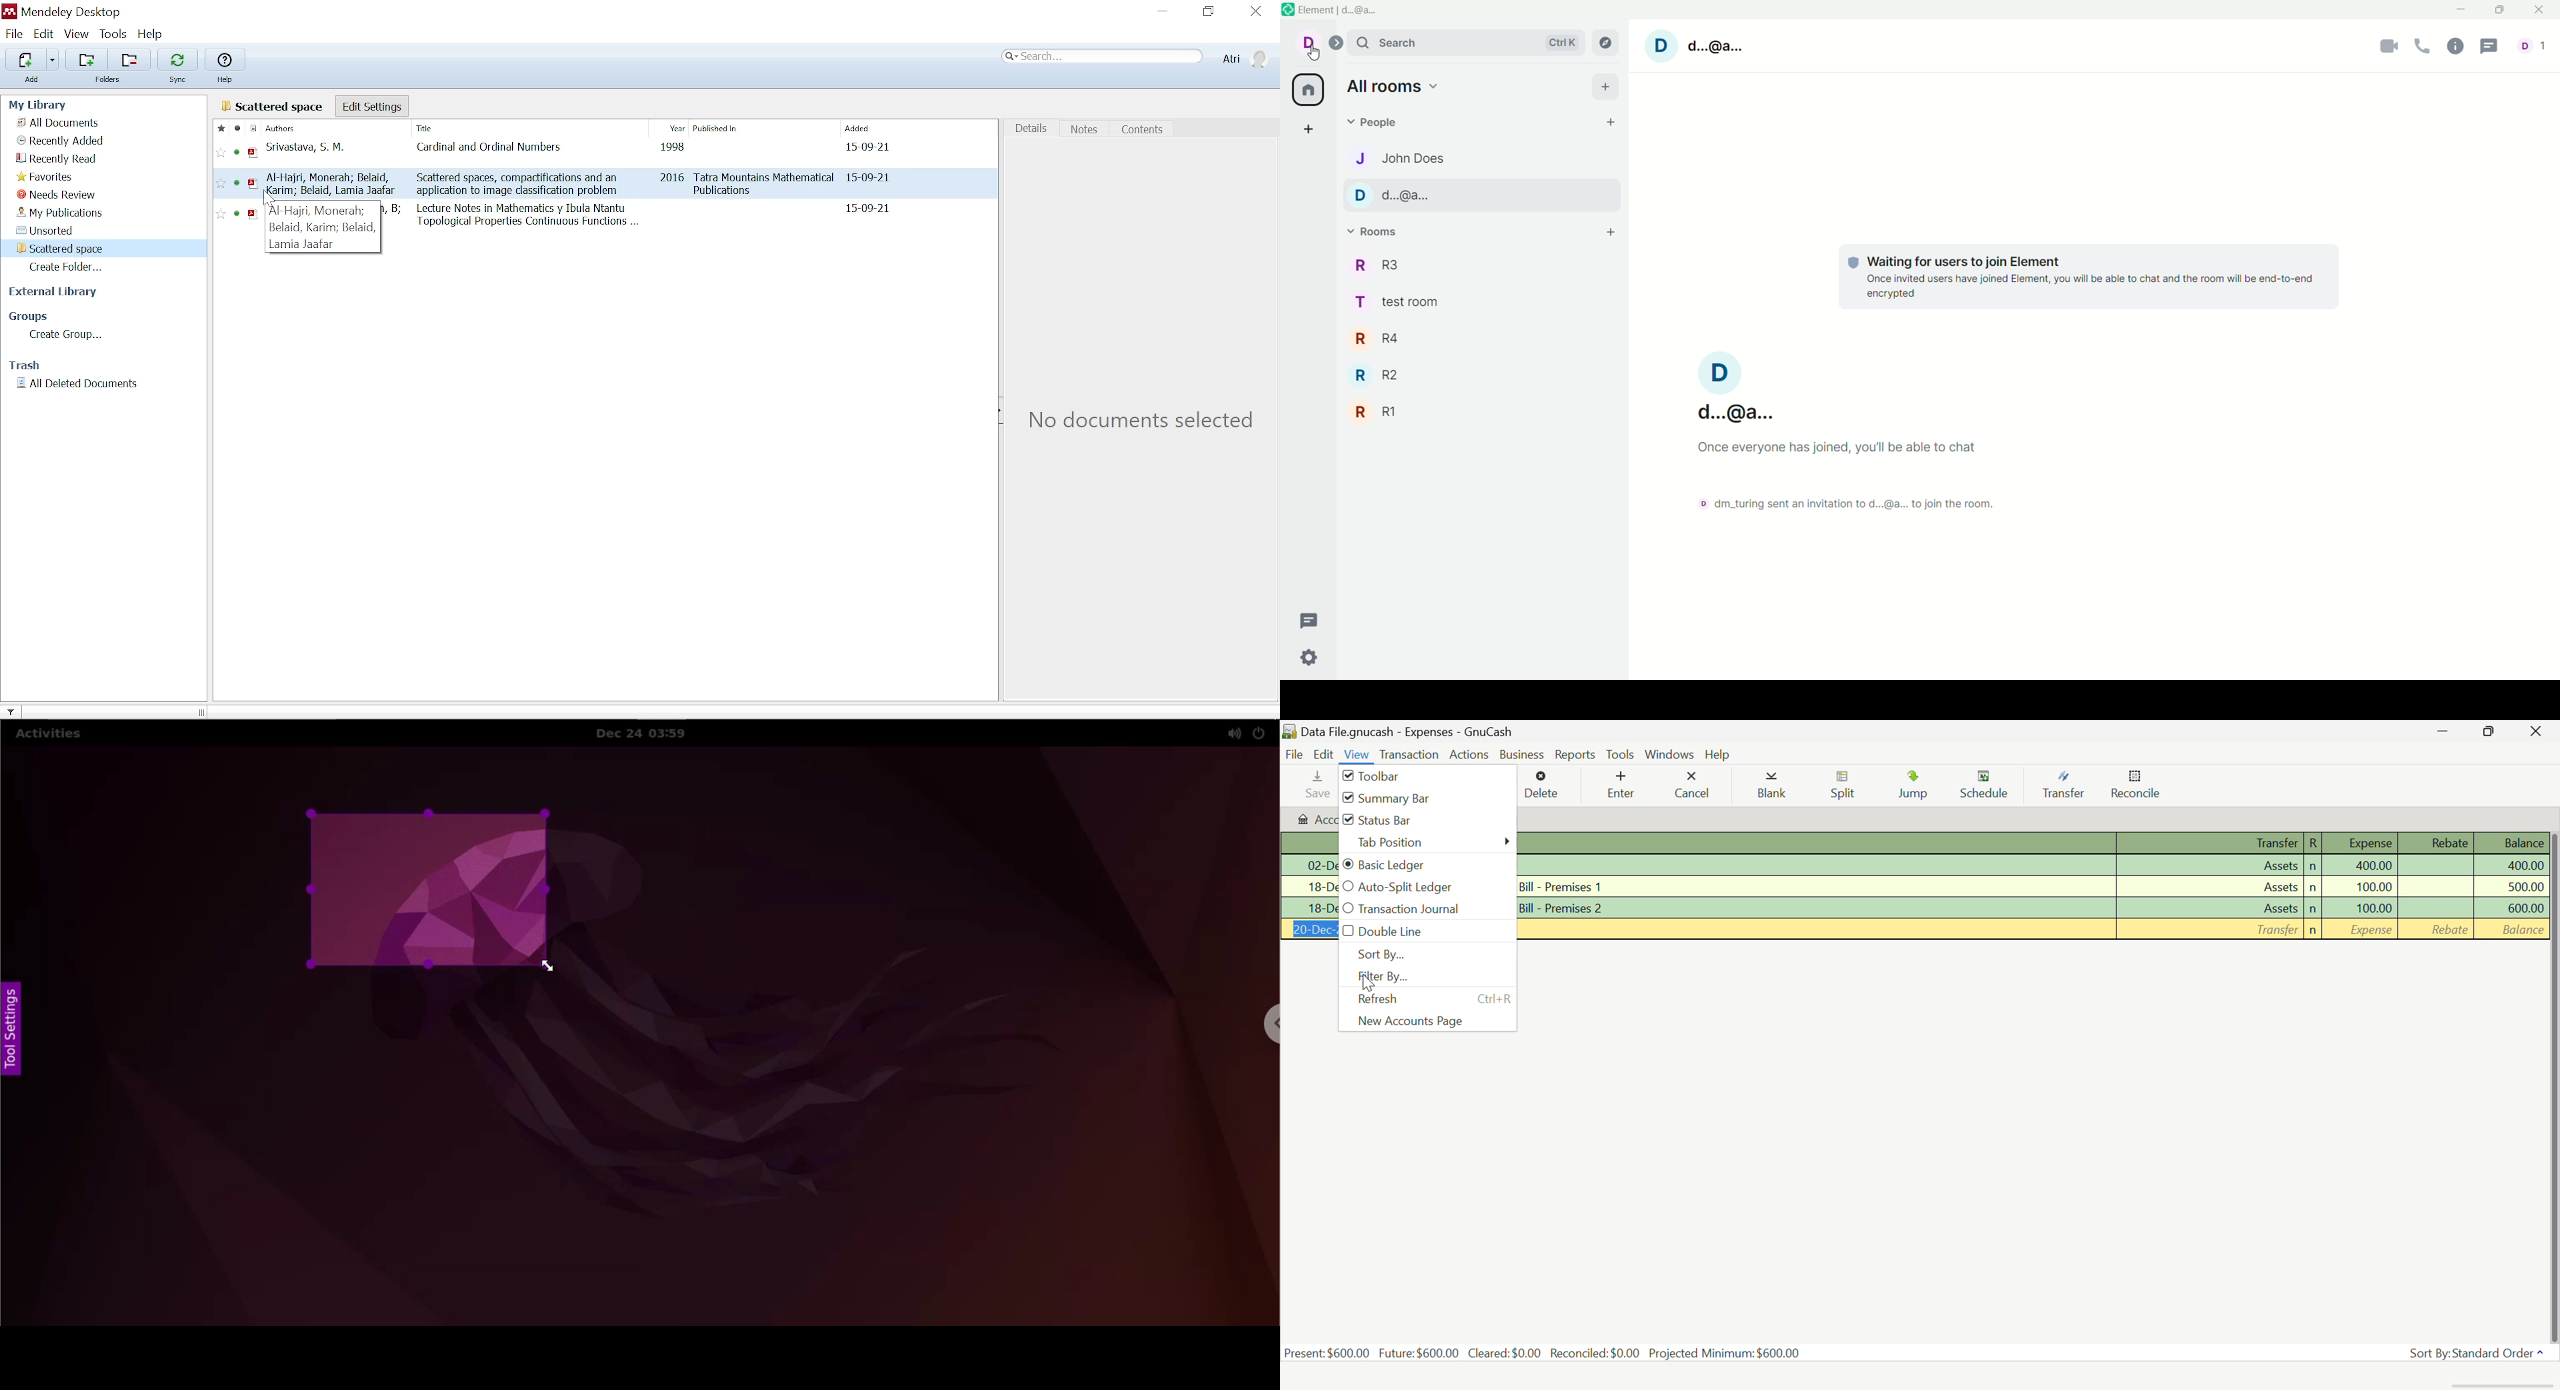 The image size is (2576, 1400). What do you see at coordinates (1324, 755) in the screenshot?
I see `Edit` at bounding box center [1324, 755].